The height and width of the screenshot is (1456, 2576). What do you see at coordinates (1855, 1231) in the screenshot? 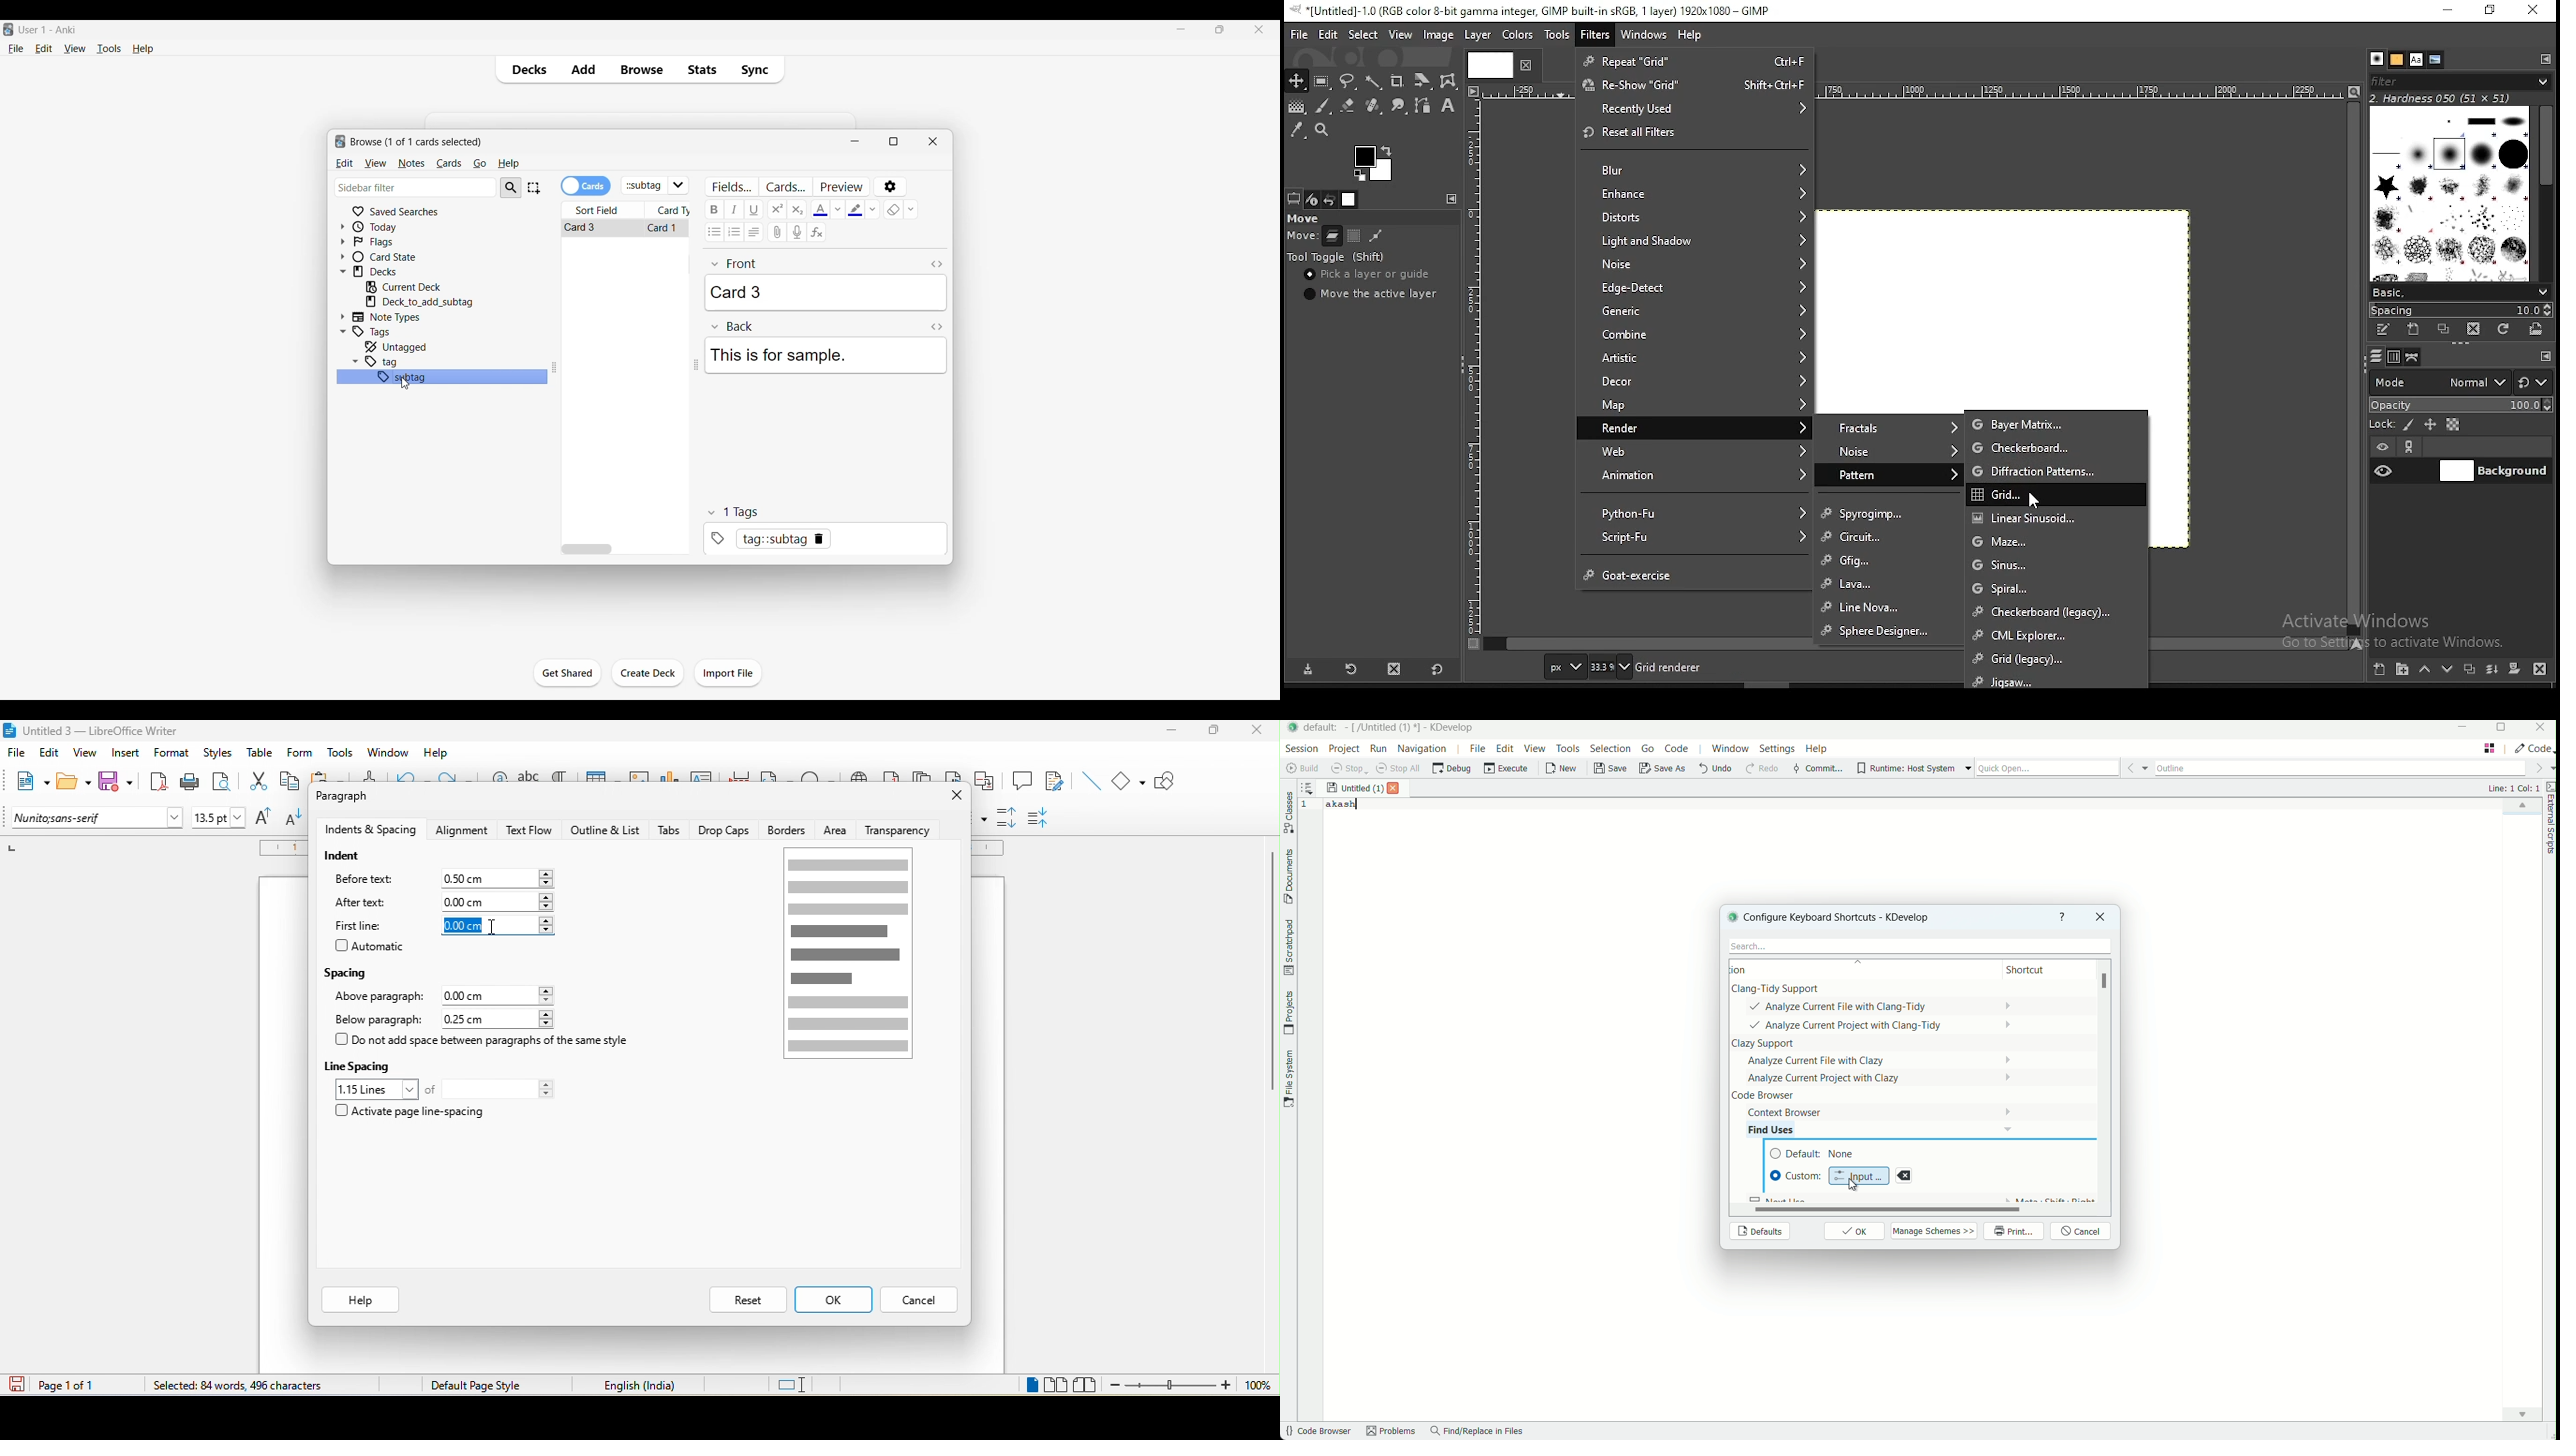
I see `ok` at bounding box center [1855, 1231].